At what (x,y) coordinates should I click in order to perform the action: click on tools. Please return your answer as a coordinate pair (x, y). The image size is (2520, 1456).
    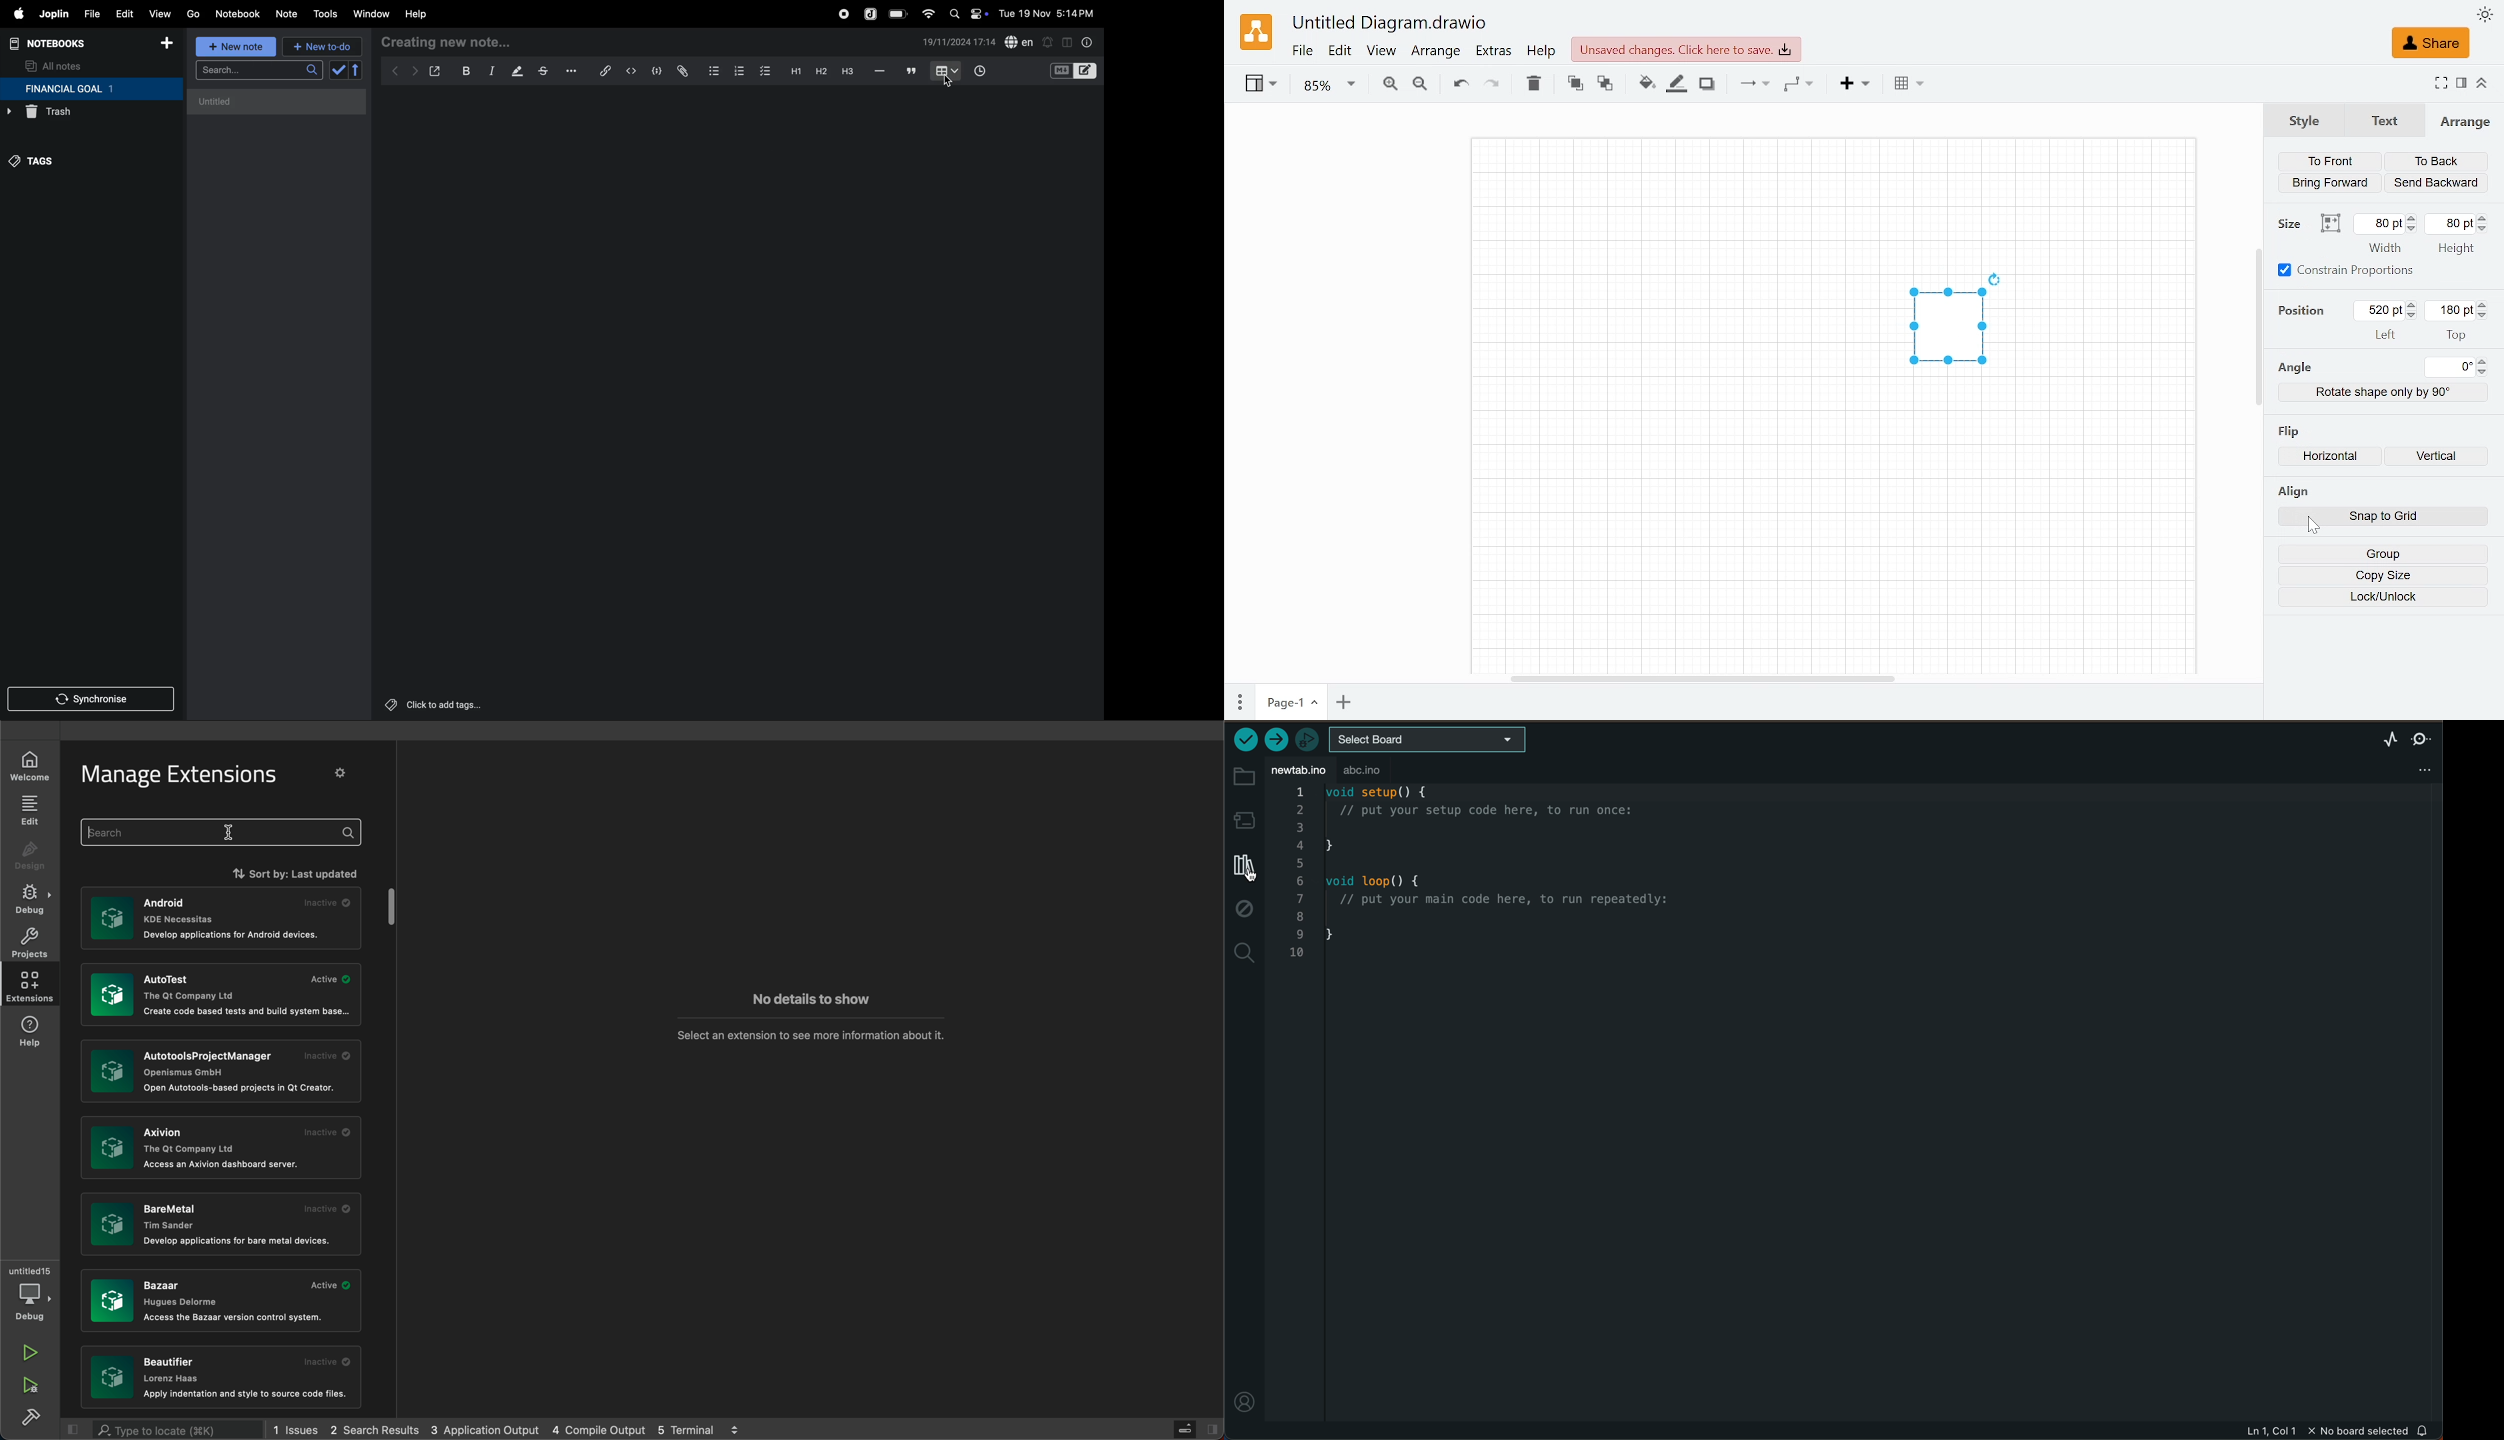
    Looking at the image, I should click on (324, 14).